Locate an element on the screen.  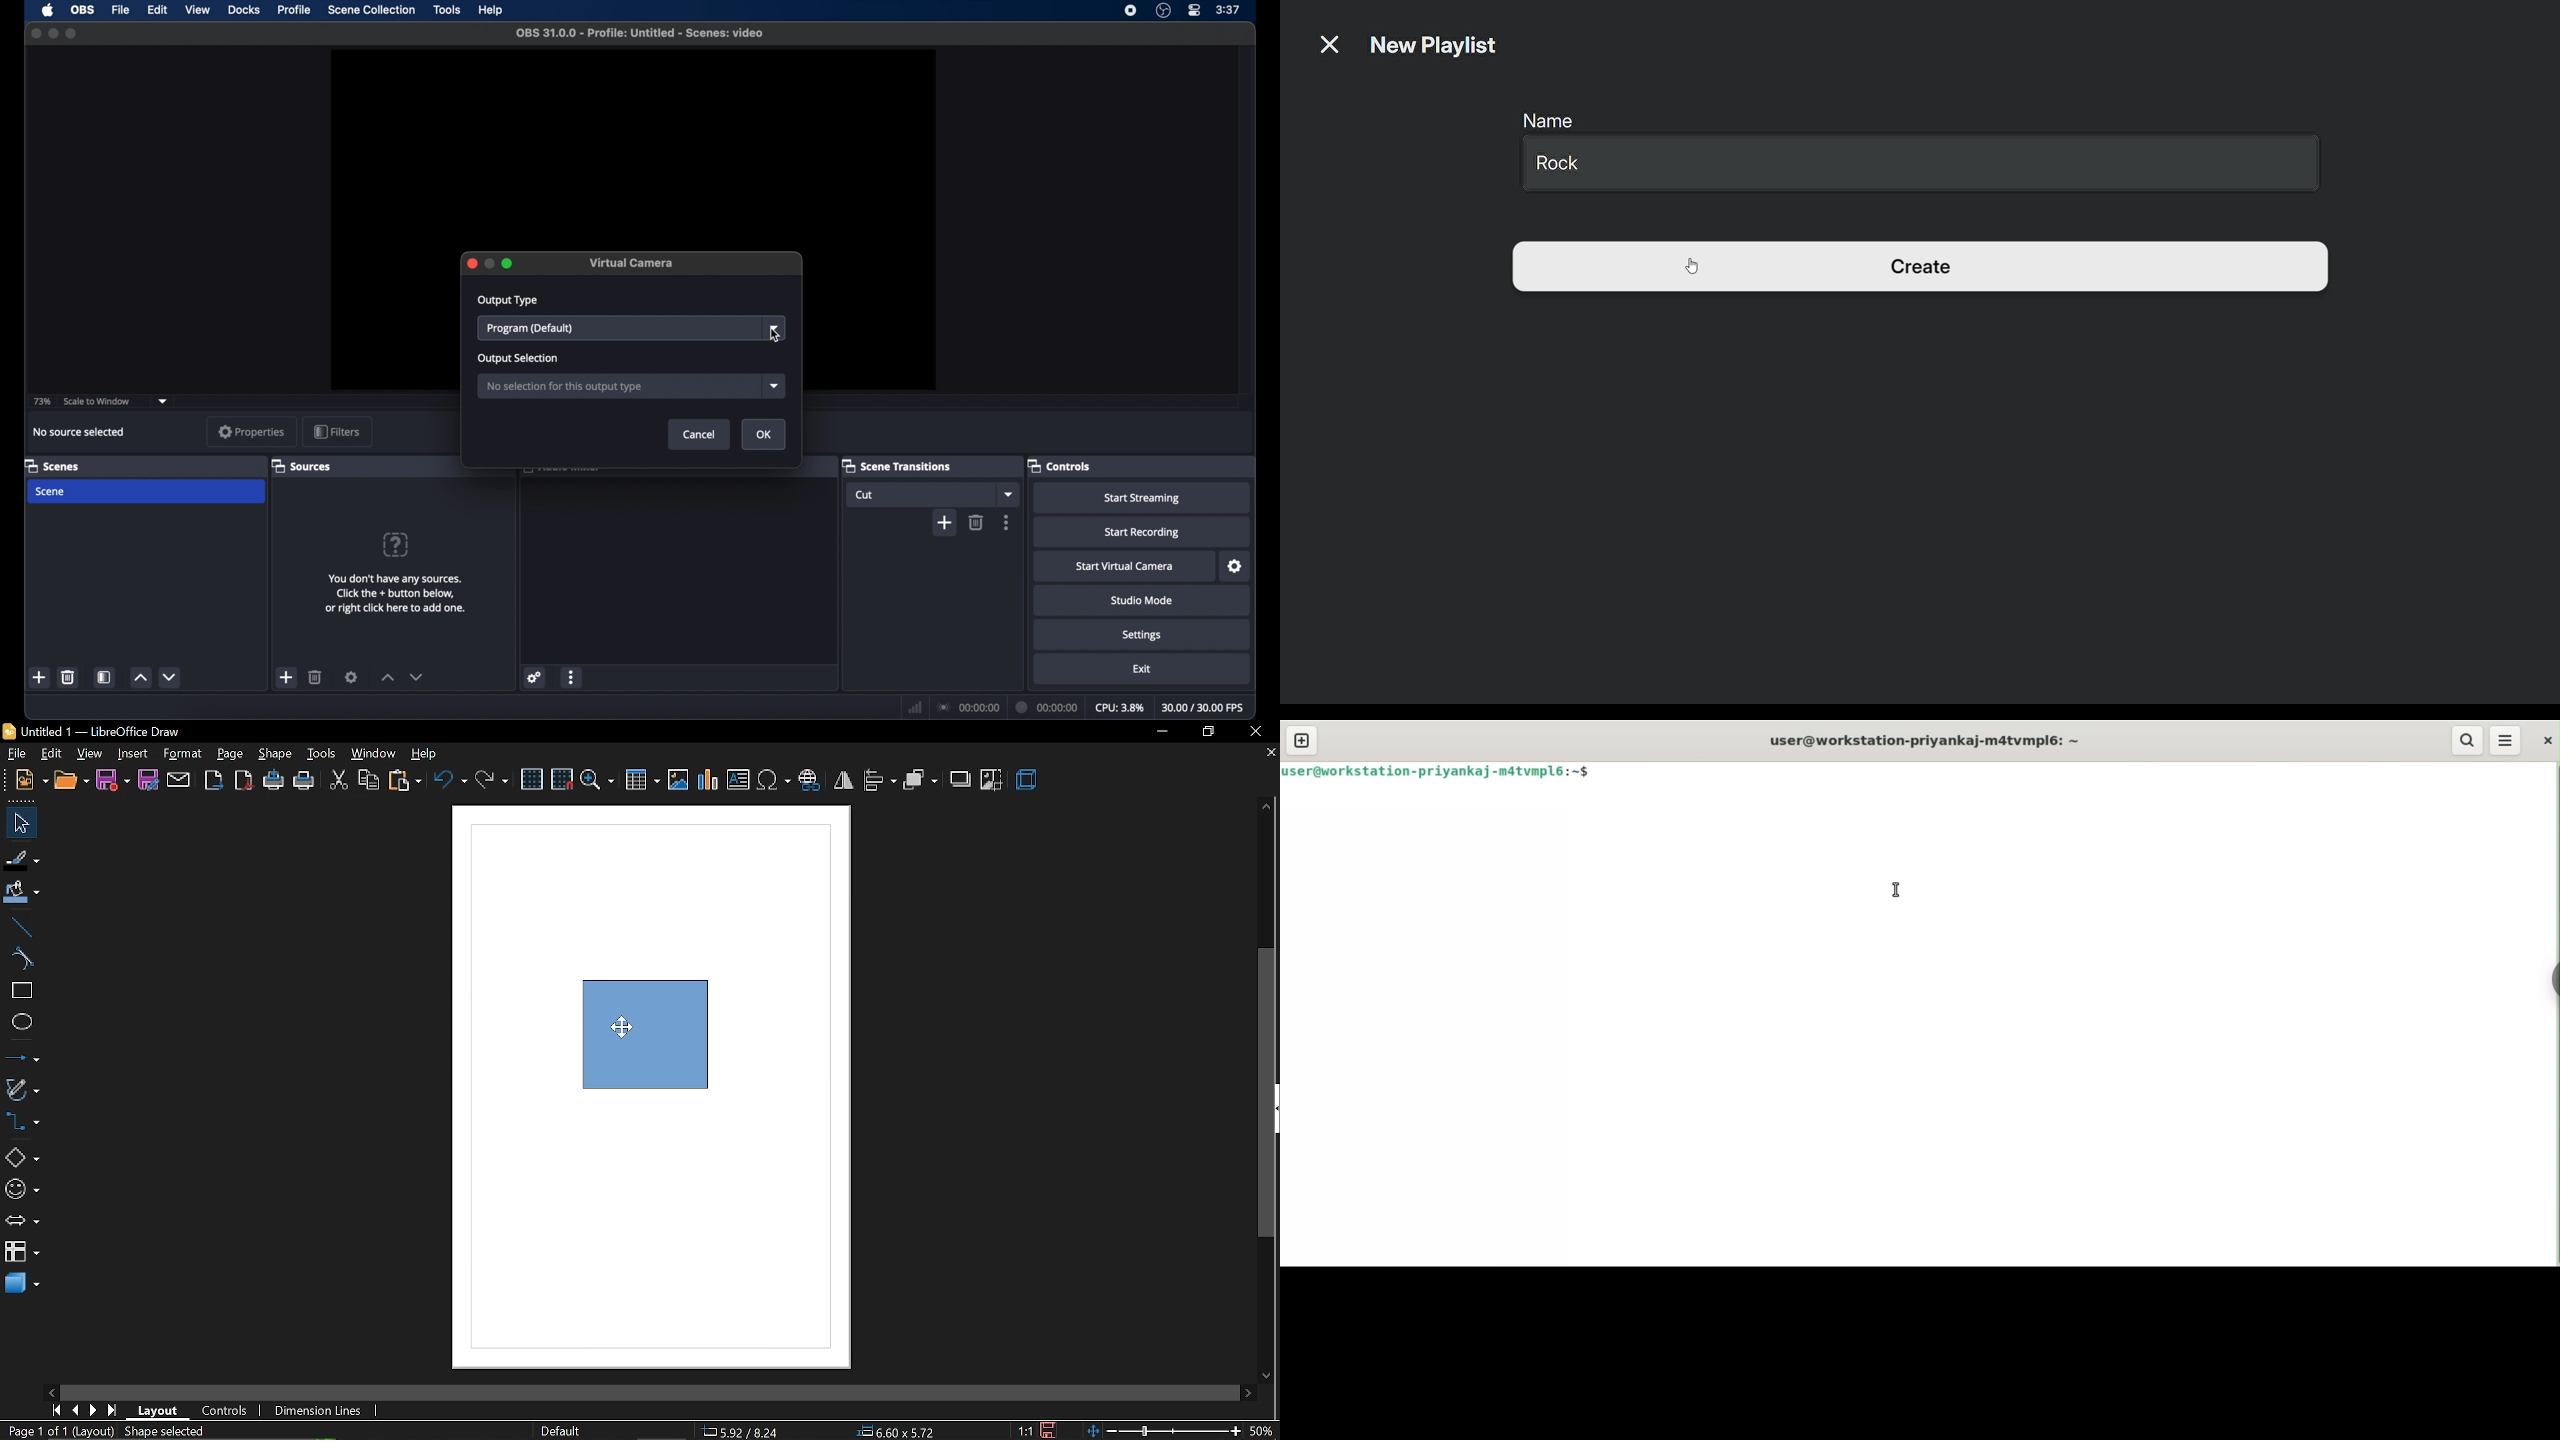
netwrok is located at coordinates (913, 706).